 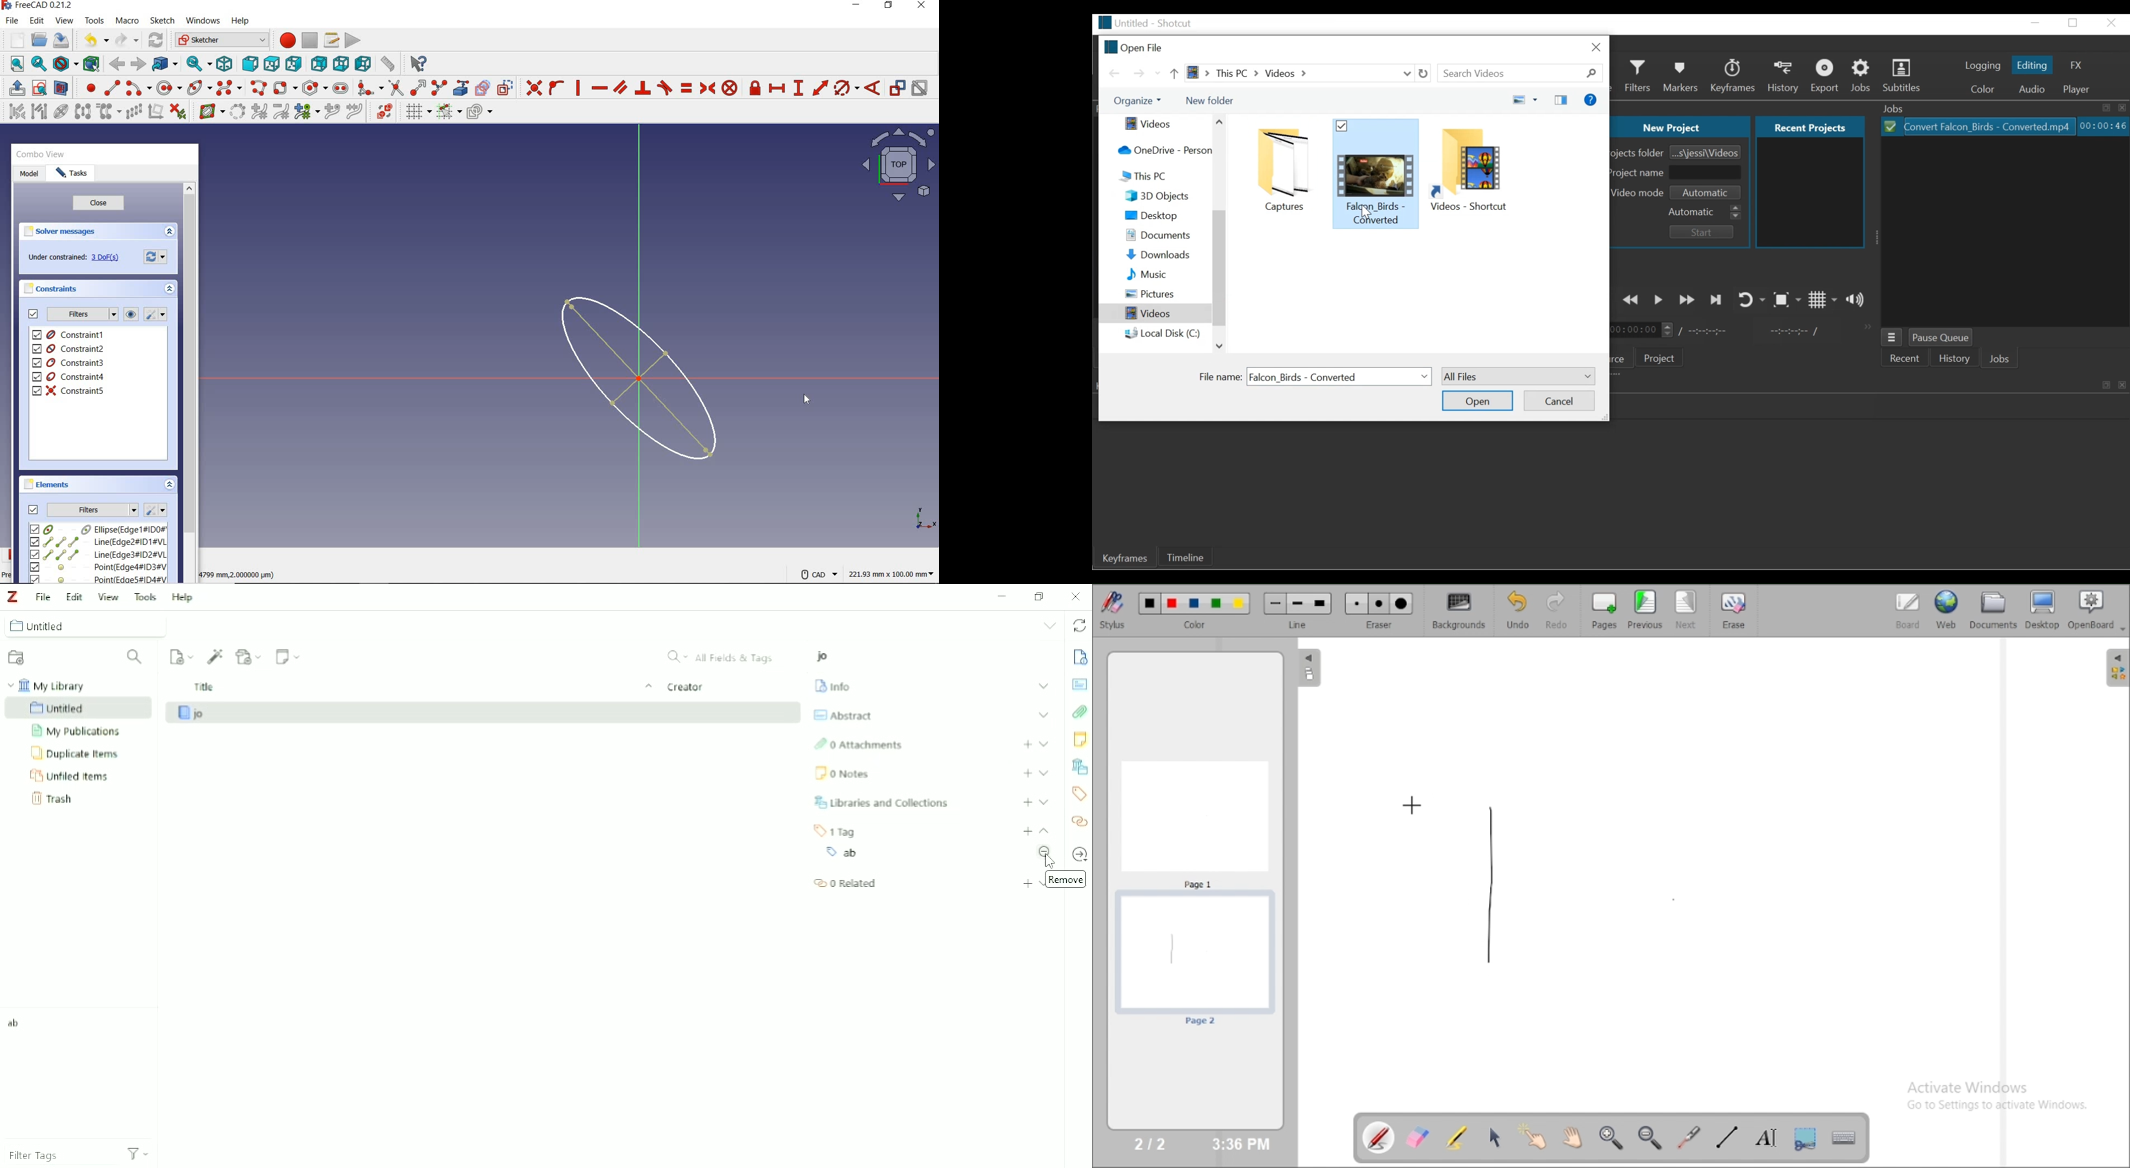 I want to click on In point, so click(x=1795, y=331).